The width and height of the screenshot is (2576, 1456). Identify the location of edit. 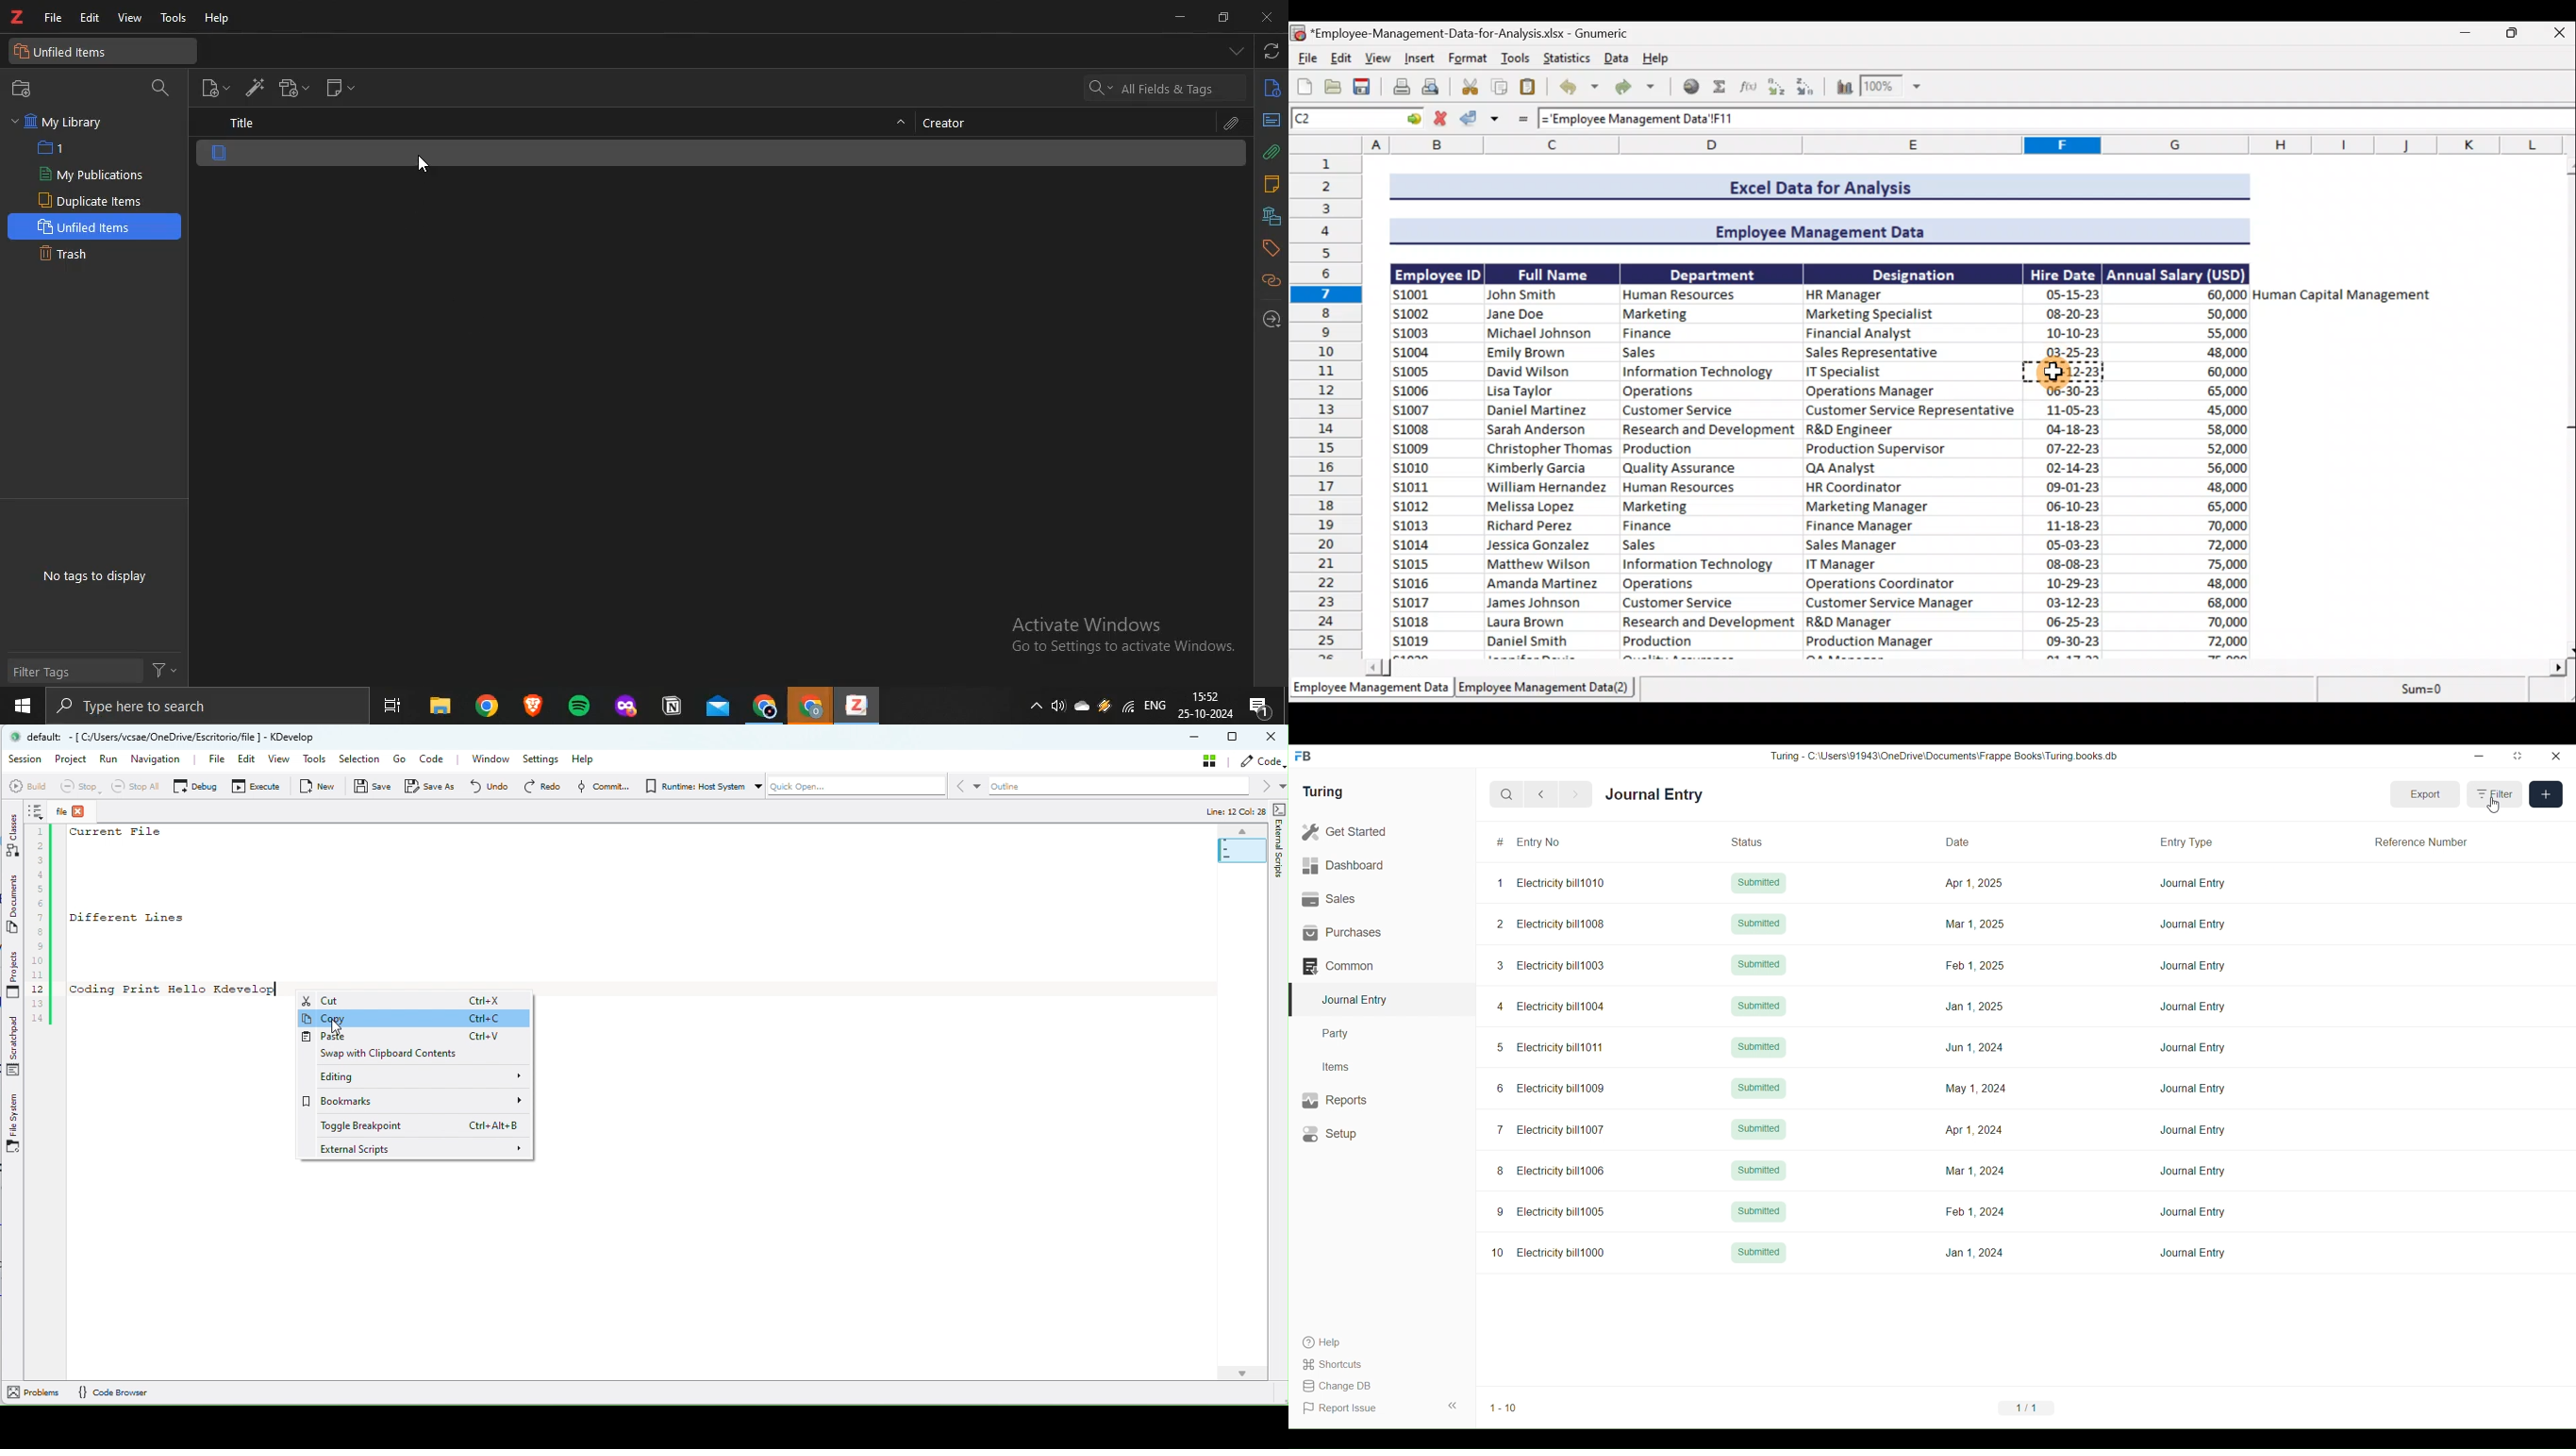
(90, 19).